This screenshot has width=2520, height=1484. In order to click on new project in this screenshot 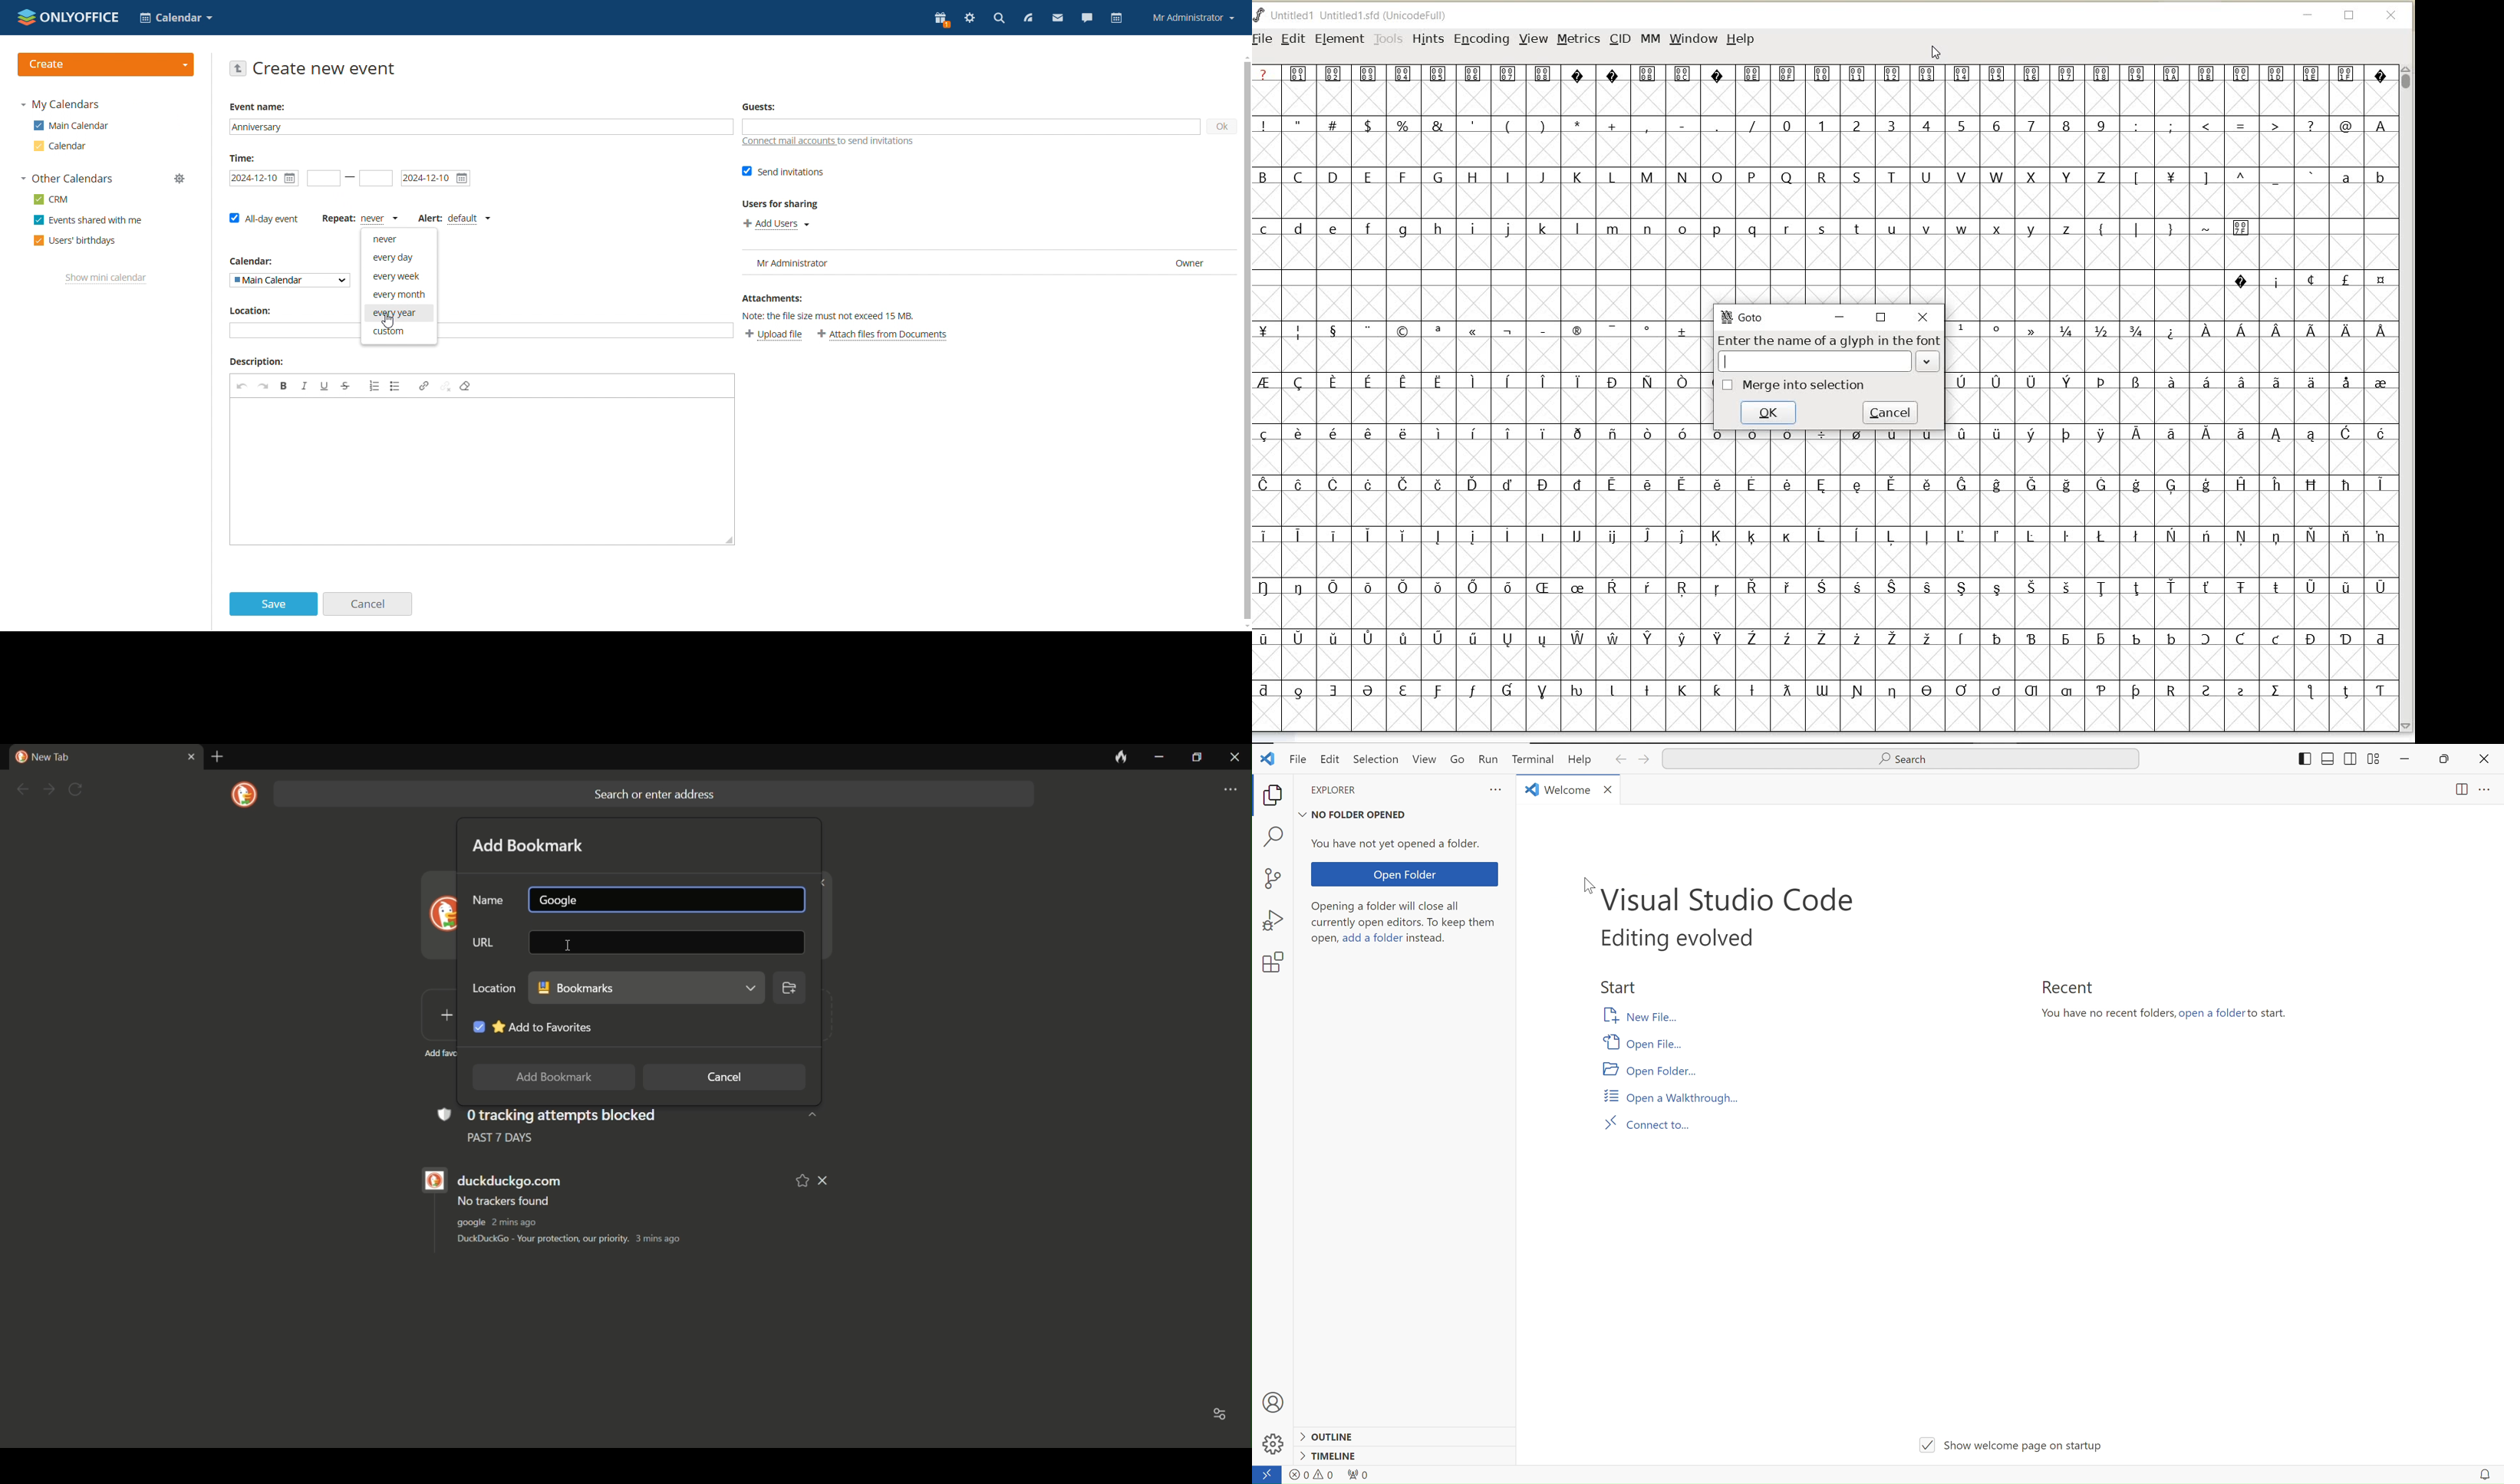, I will do `click(1279, 879)`.